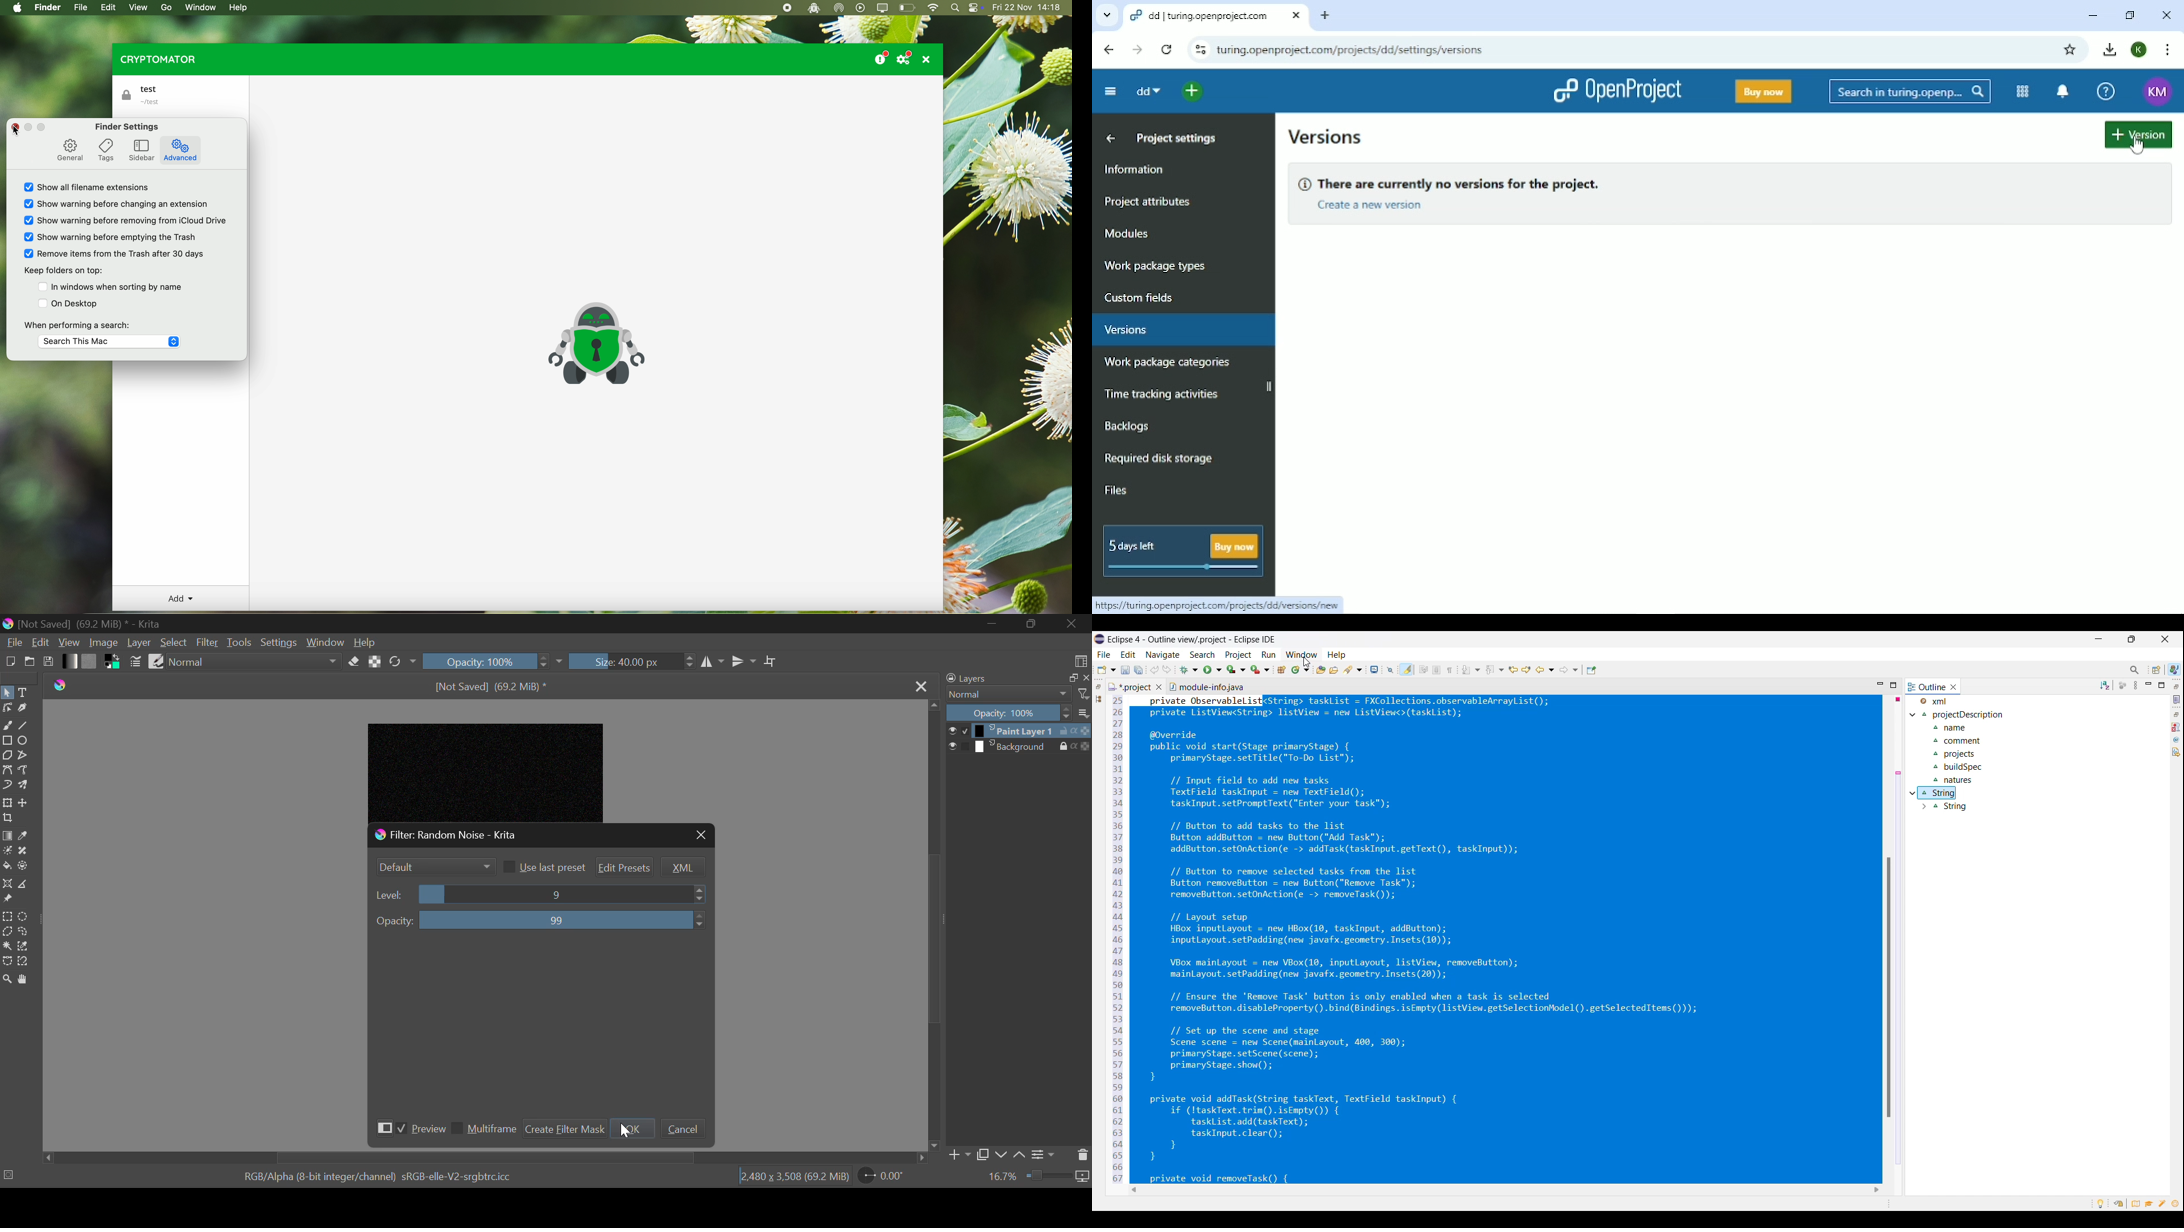 Image resolution: width=2184 pixels, height=1232 pixels. What do you see at coordinates (964, 746) in the screenshot?
I see `checkbox` at bounding box center [964, 746].